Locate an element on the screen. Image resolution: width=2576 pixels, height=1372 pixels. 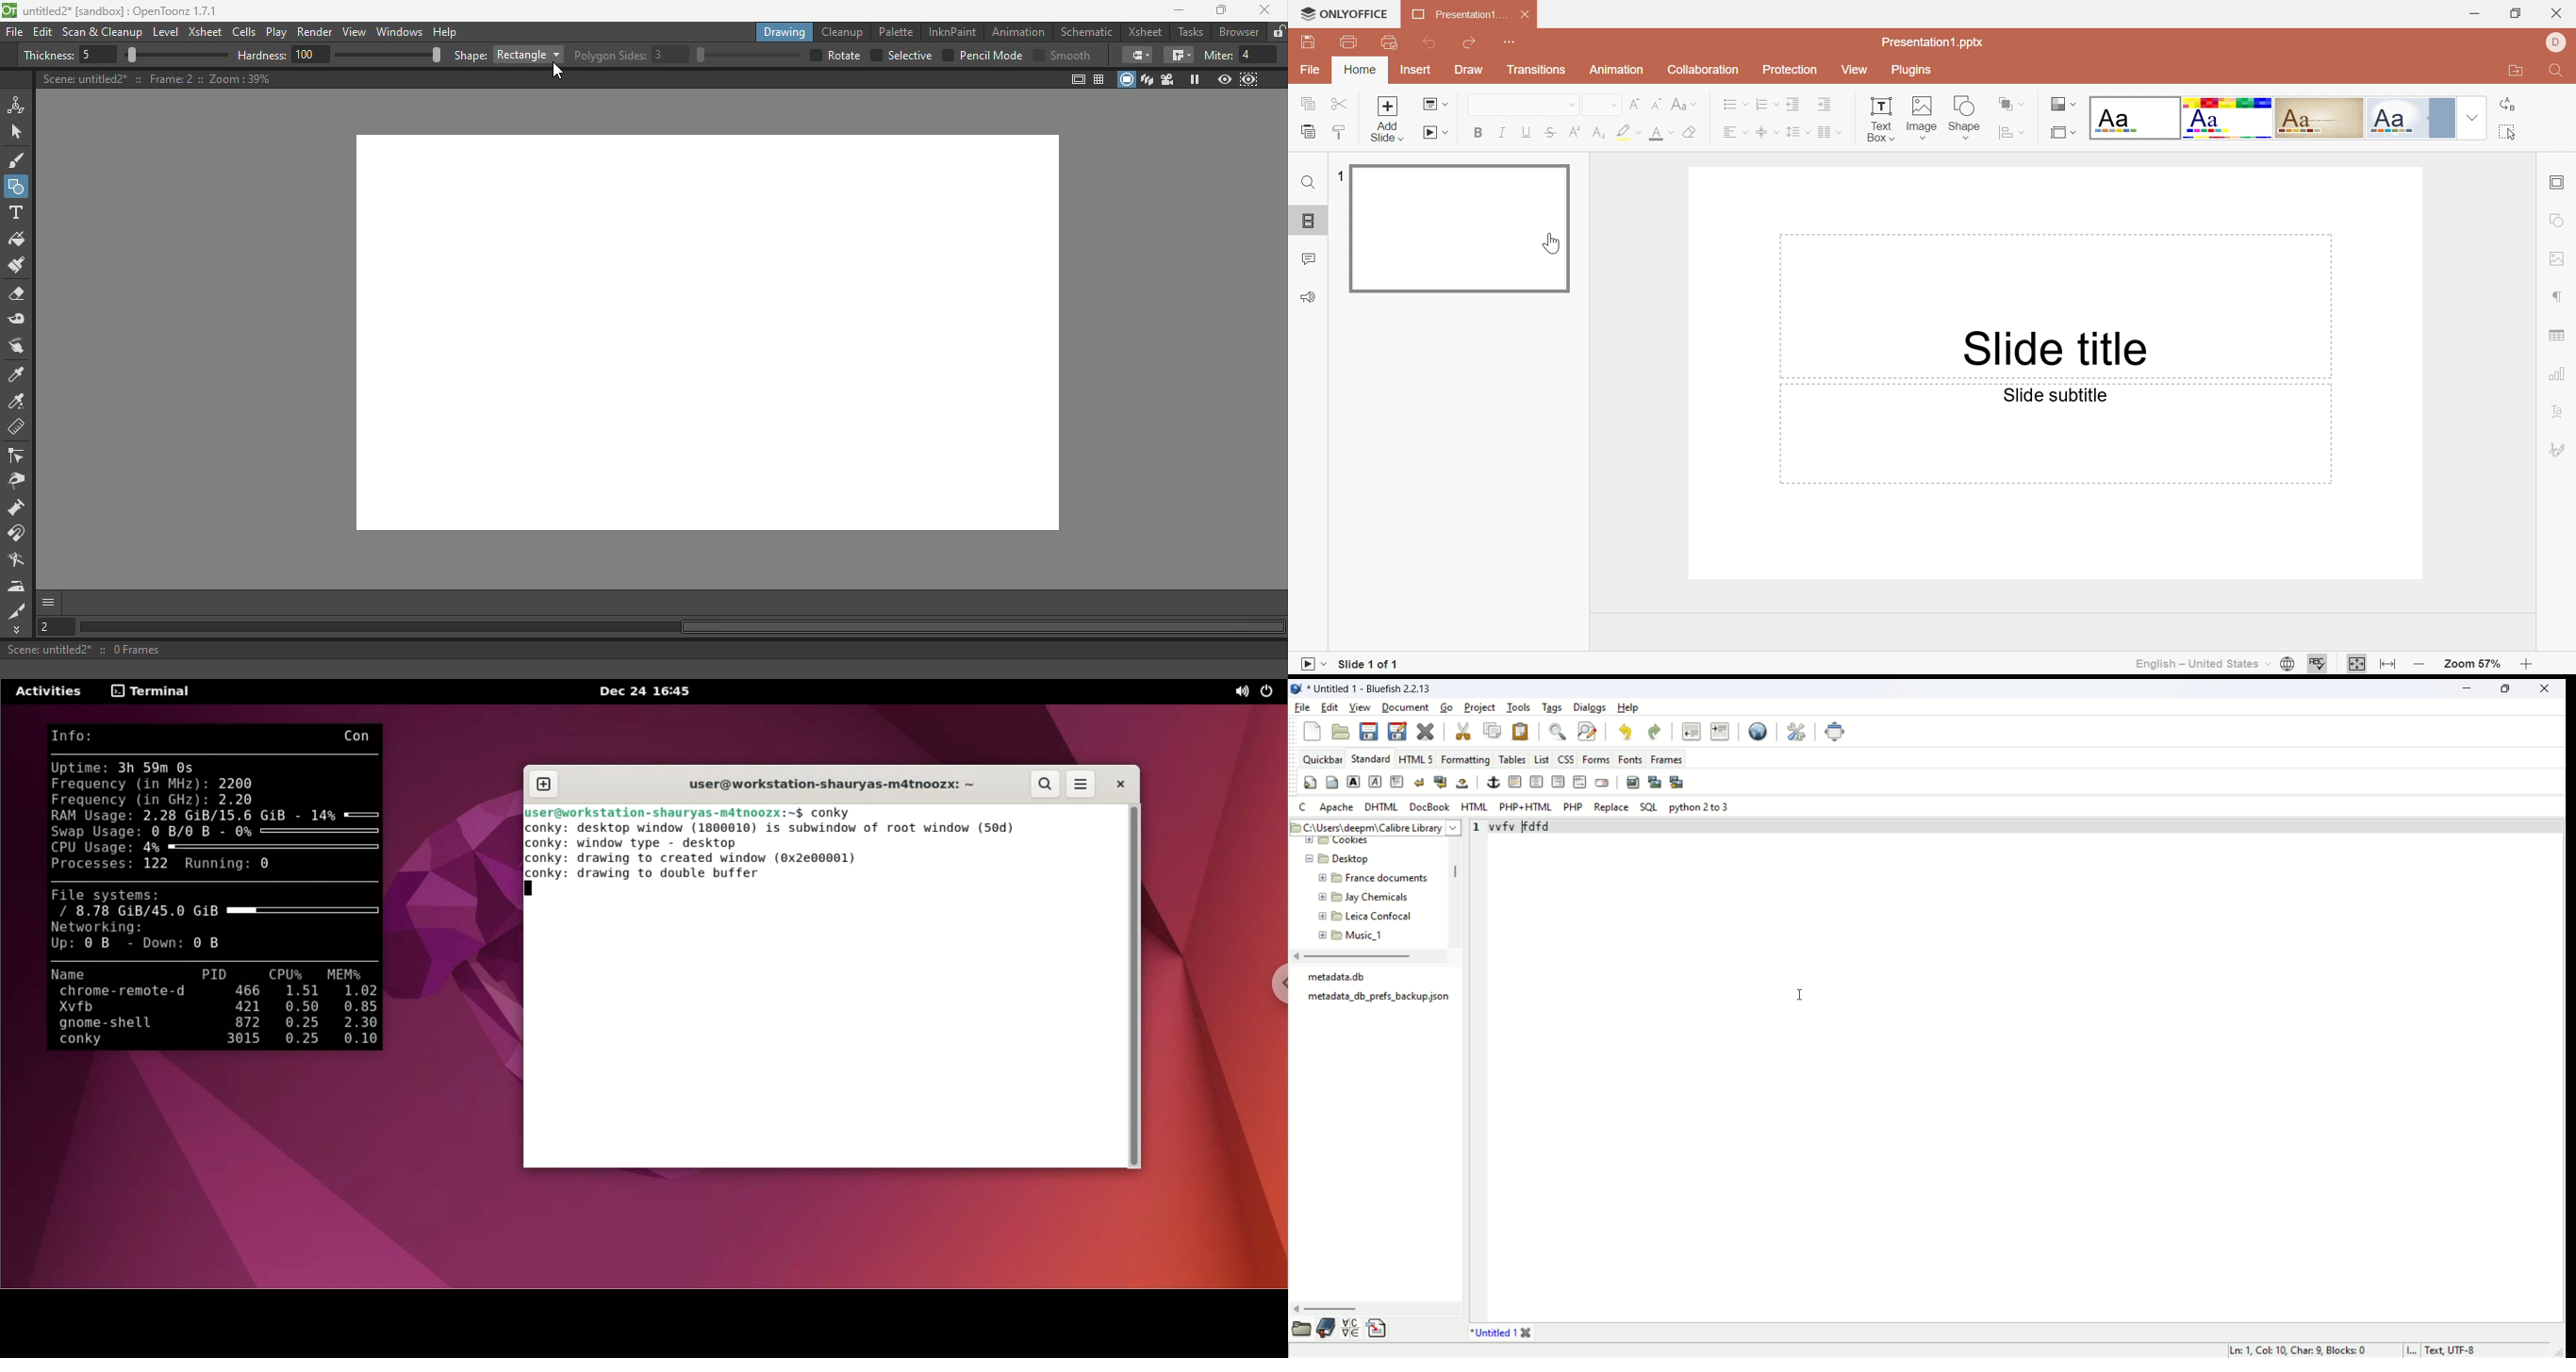
Insert is located at coordinates (1415, 71).